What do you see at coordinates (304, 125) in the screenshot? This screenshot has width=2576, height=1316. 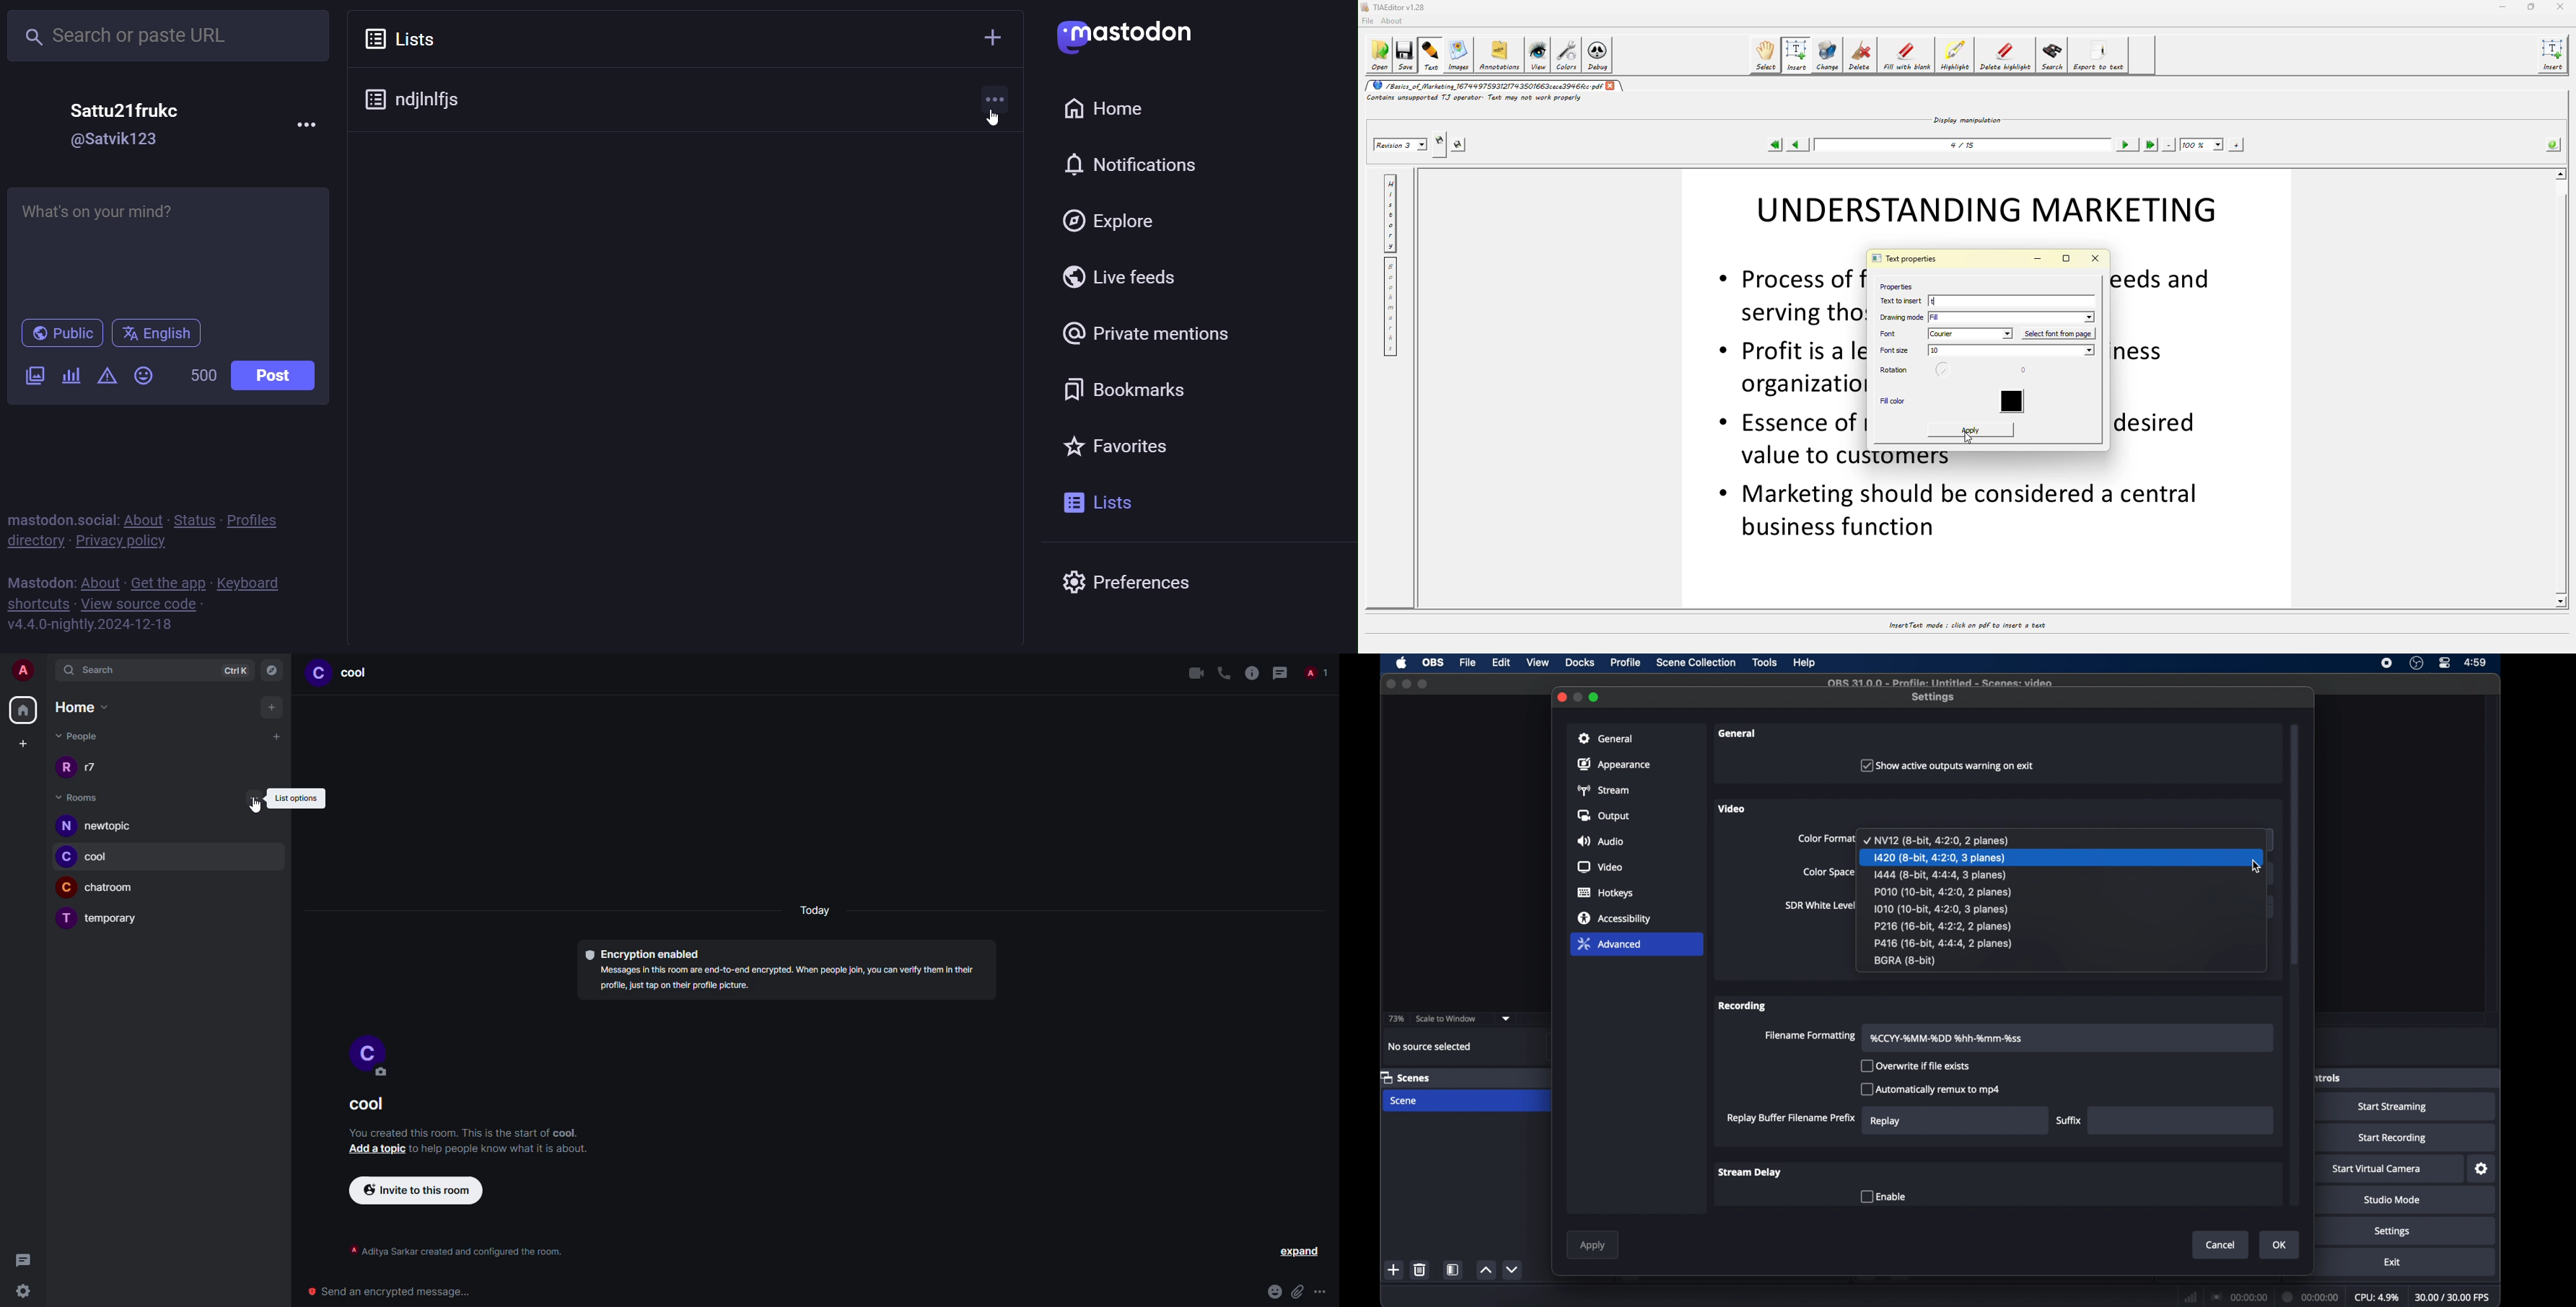 I see `more` at bounding box center [304, 125].